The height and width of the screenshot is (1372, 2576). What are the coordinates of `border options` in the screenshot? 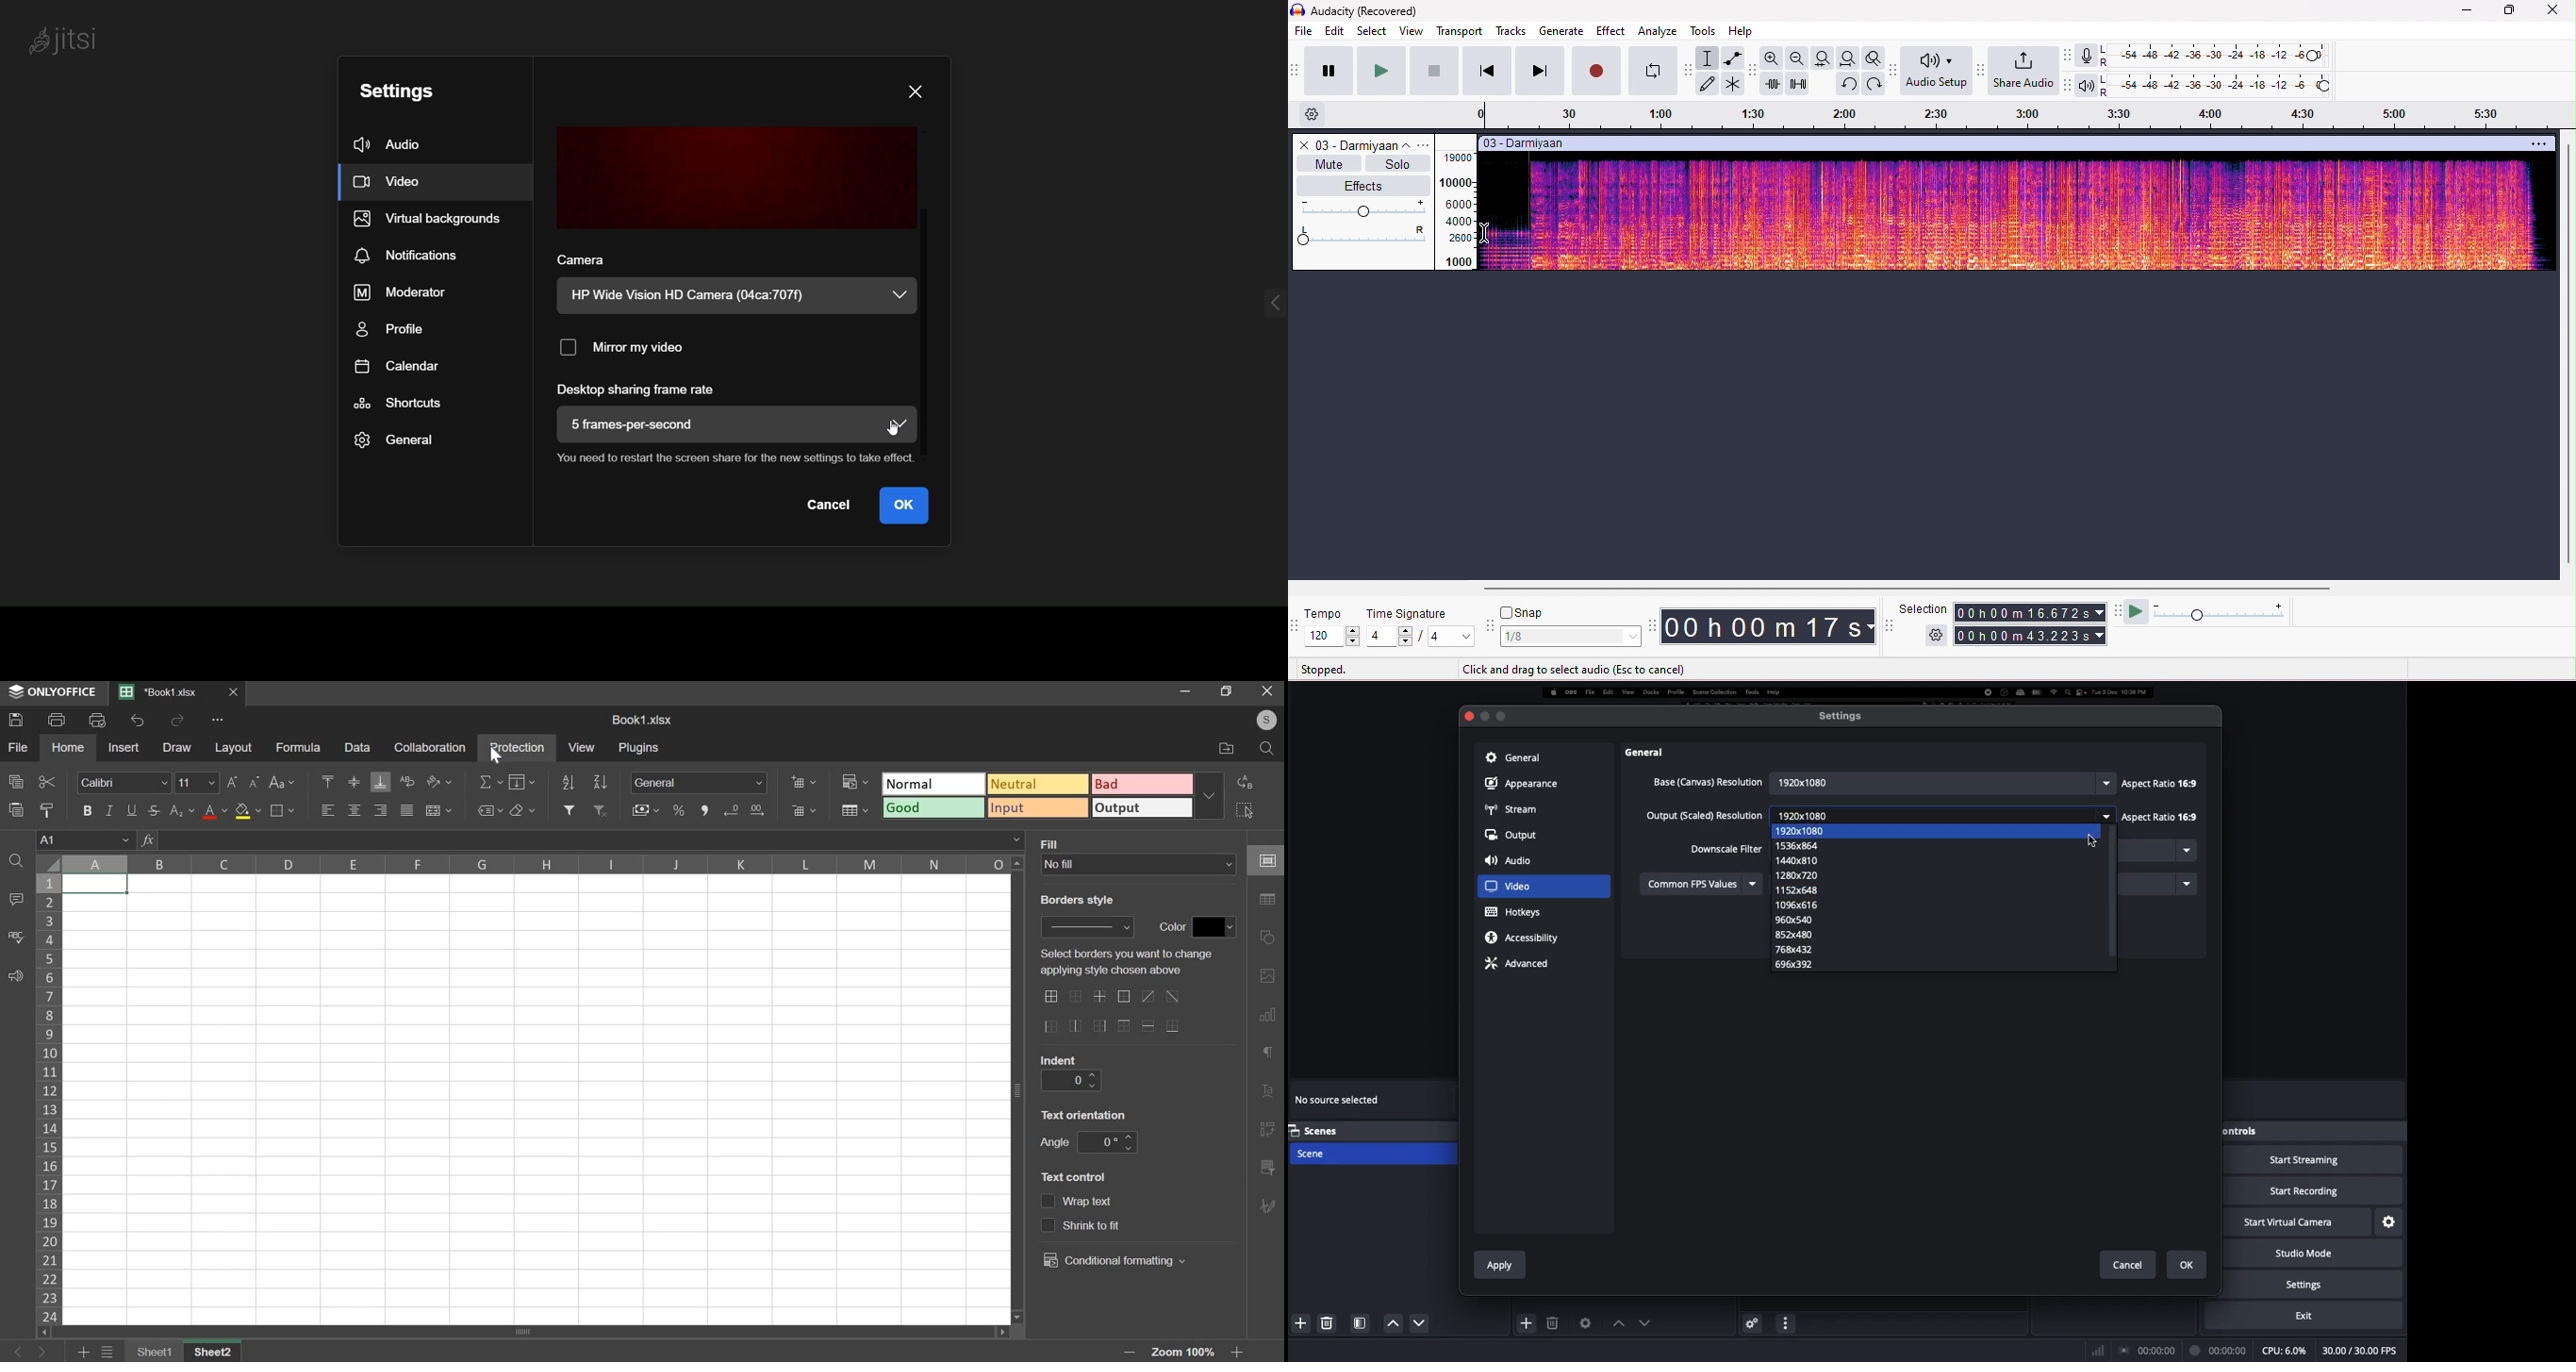 It's located at (1076, 1026).